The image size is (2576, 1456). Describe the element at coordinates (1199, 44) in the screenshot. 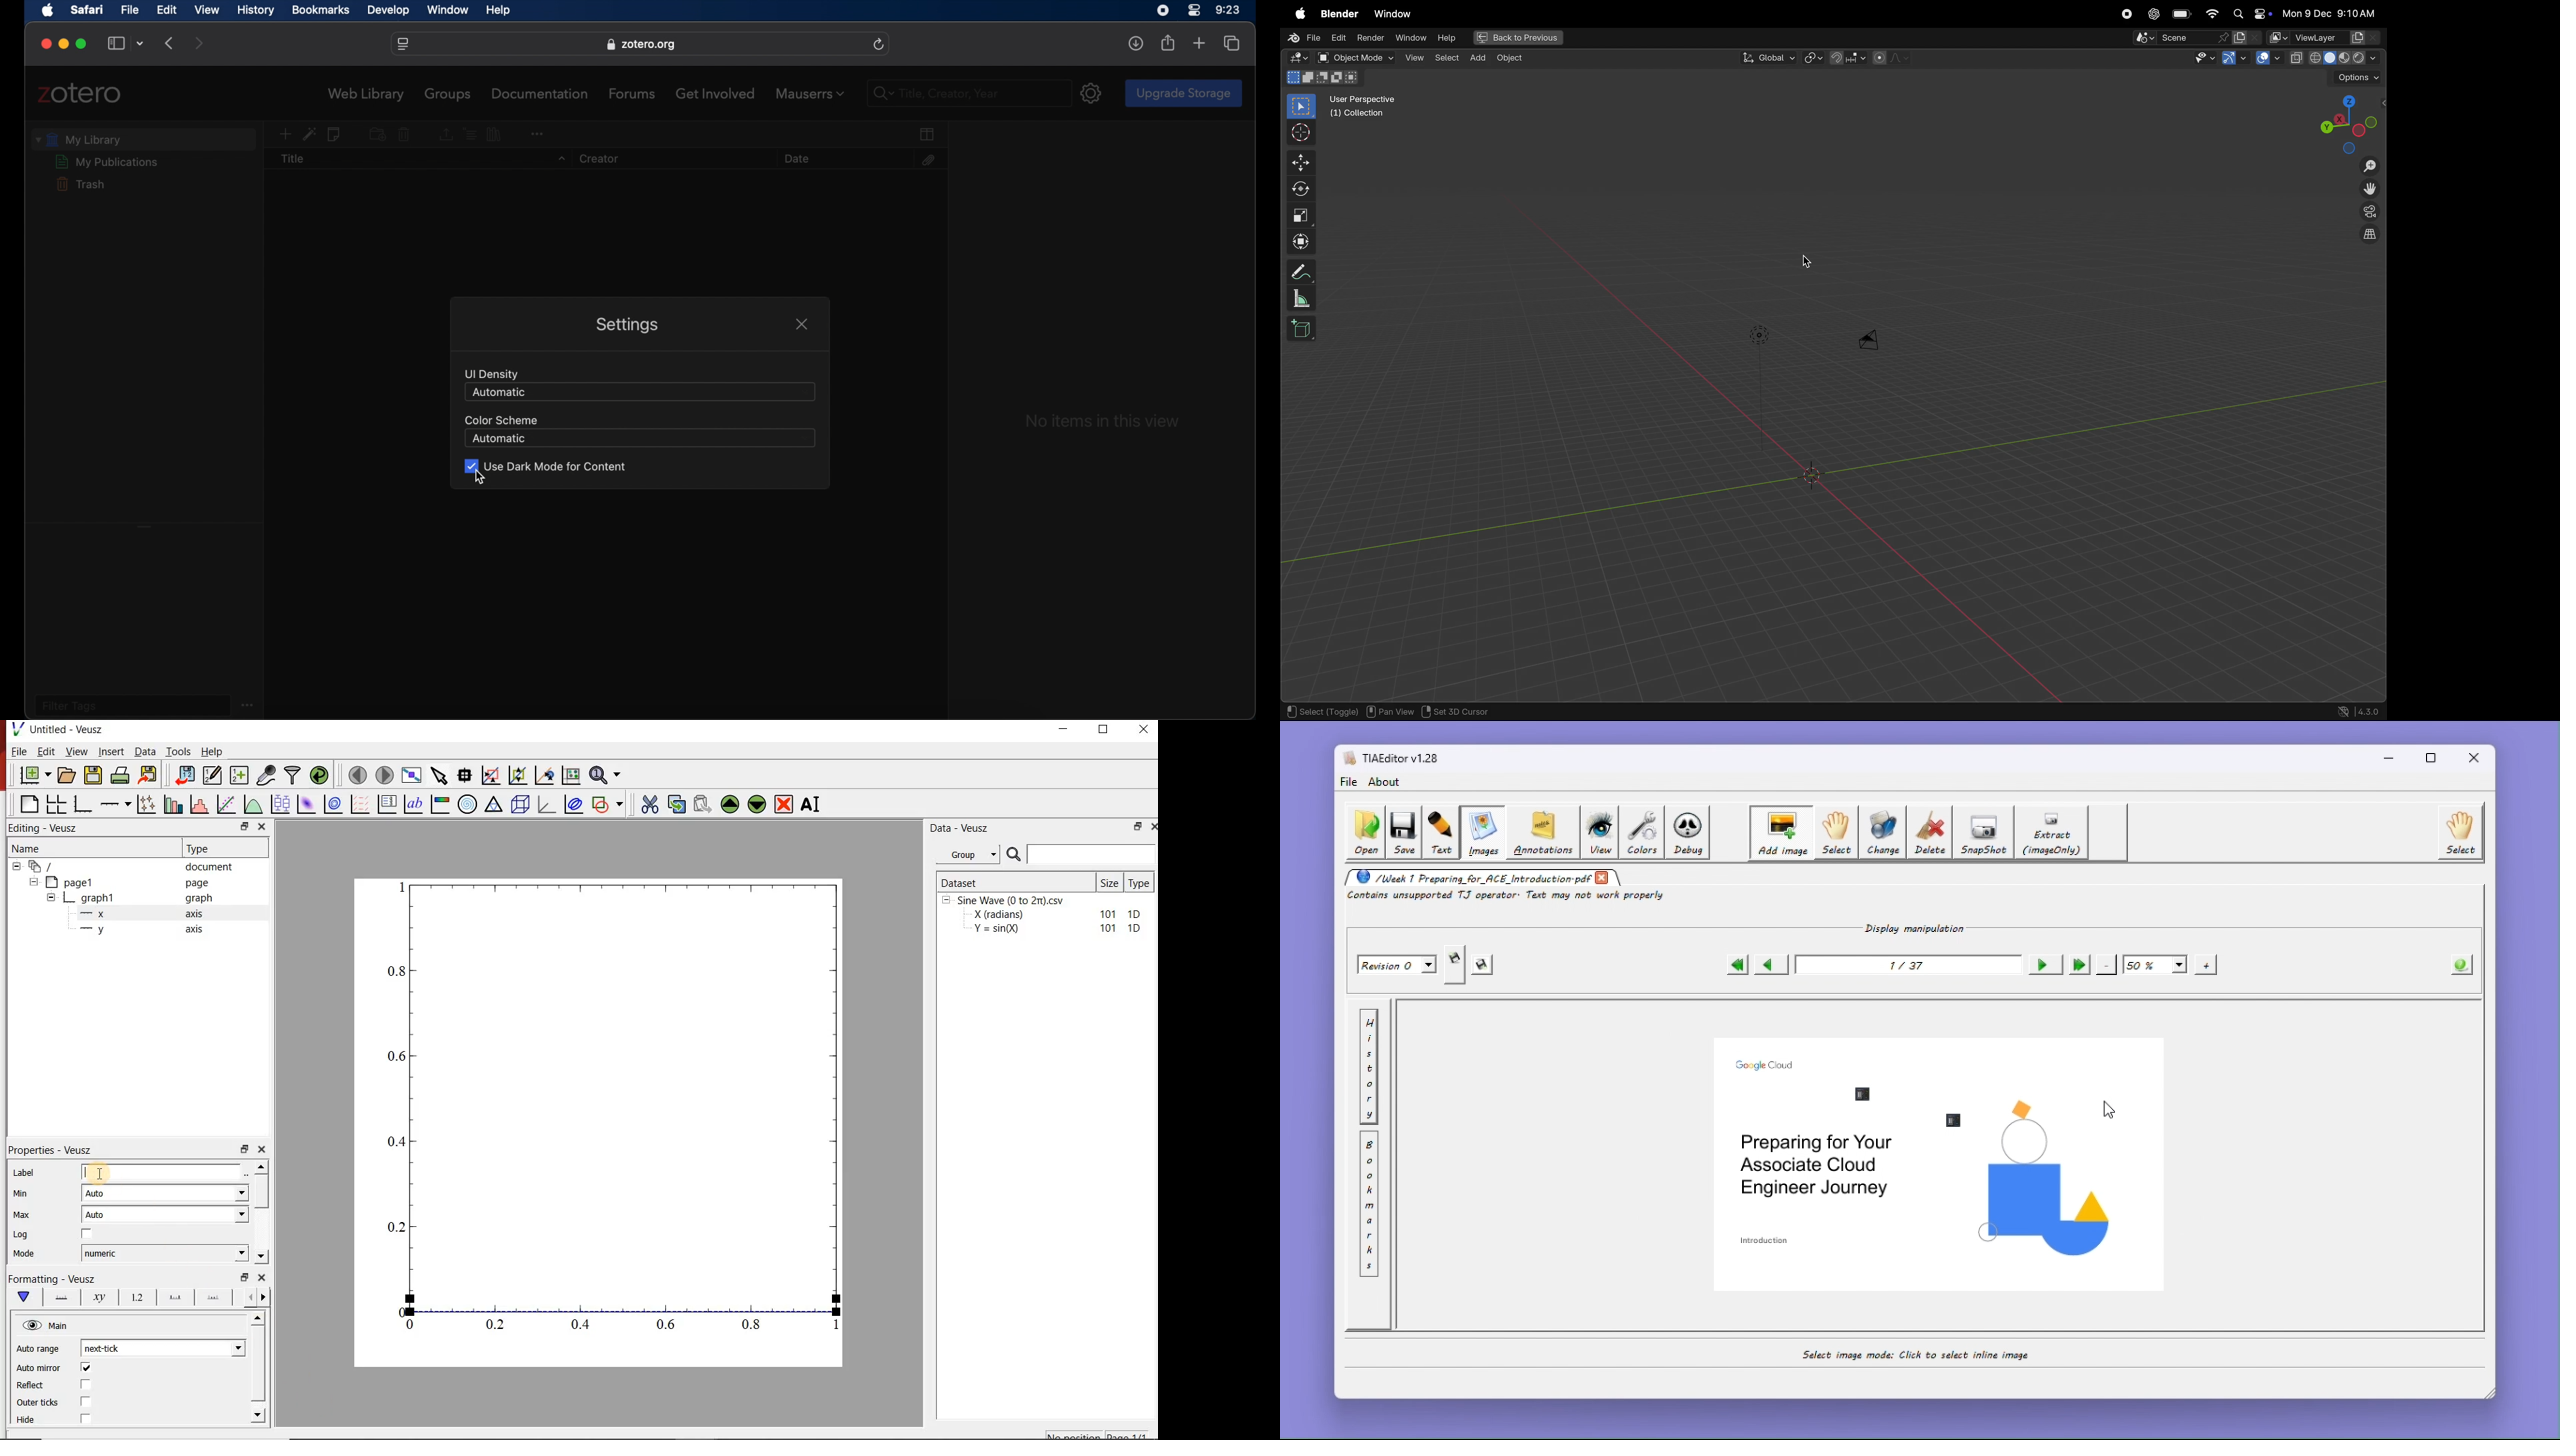

I see `add` at that location.